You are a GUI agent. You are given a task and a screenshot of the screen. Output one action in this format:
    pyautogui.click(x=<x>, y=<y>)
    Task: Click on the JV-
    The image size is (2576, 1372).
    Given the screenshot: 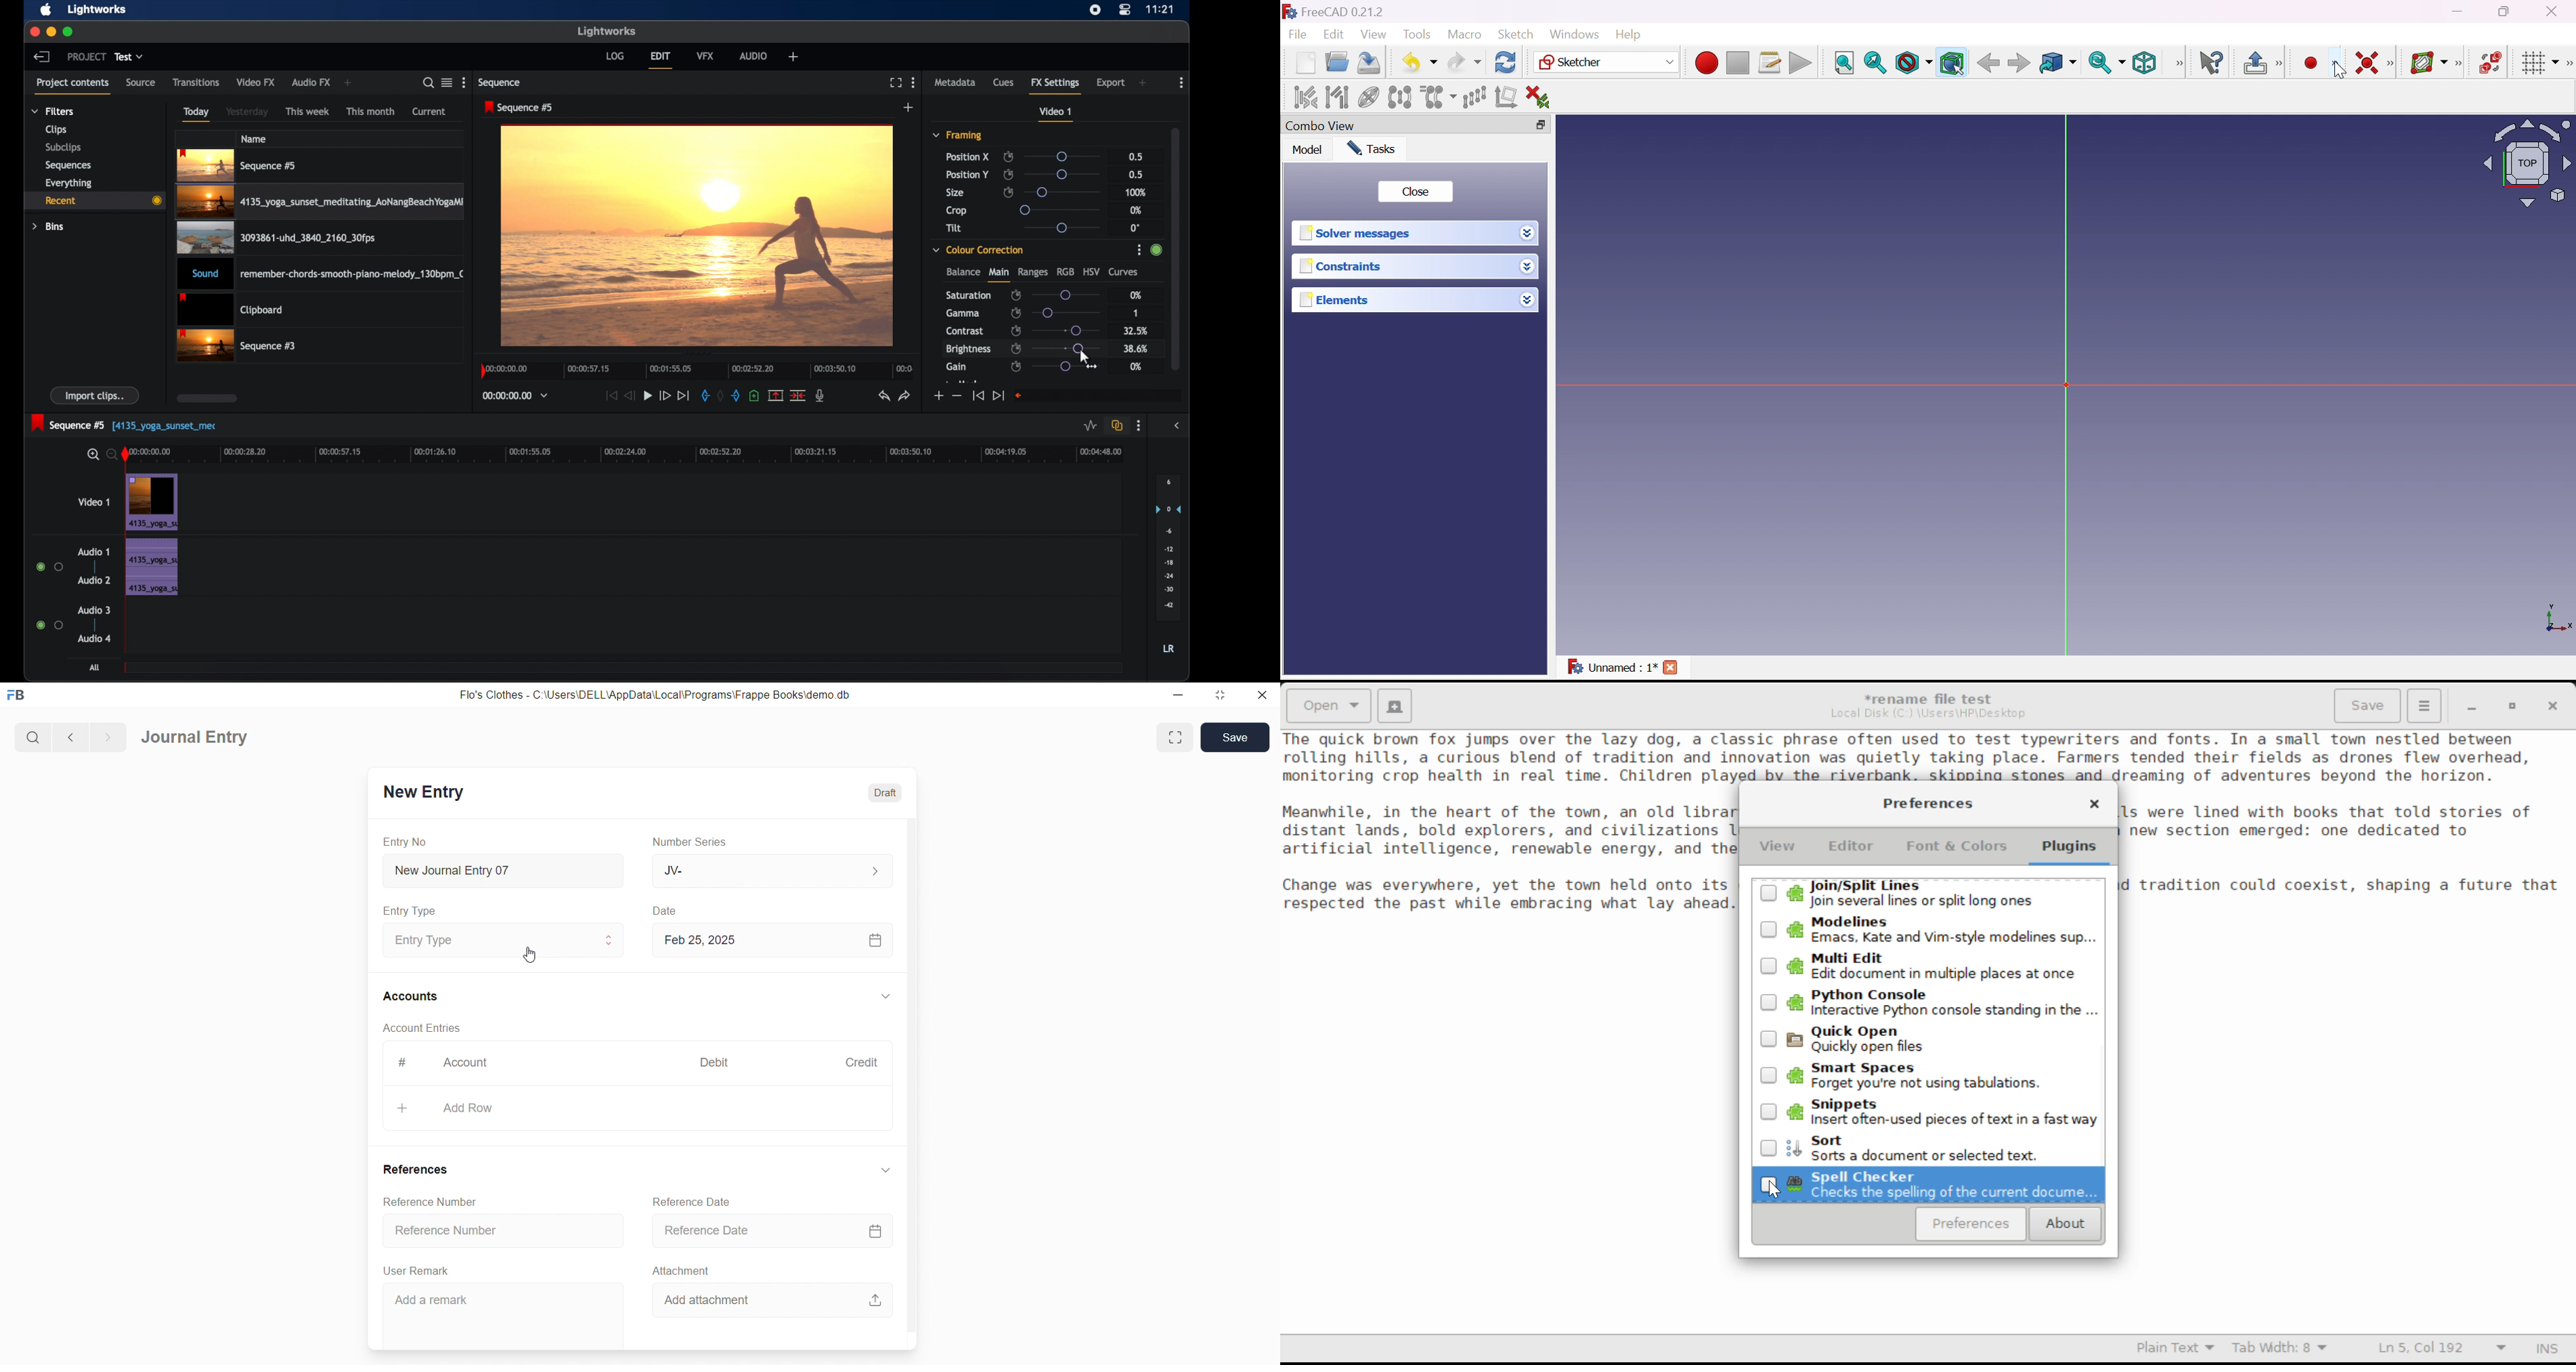 What is the action you would take?
    pyautogui.click(x=771, y=871)
    